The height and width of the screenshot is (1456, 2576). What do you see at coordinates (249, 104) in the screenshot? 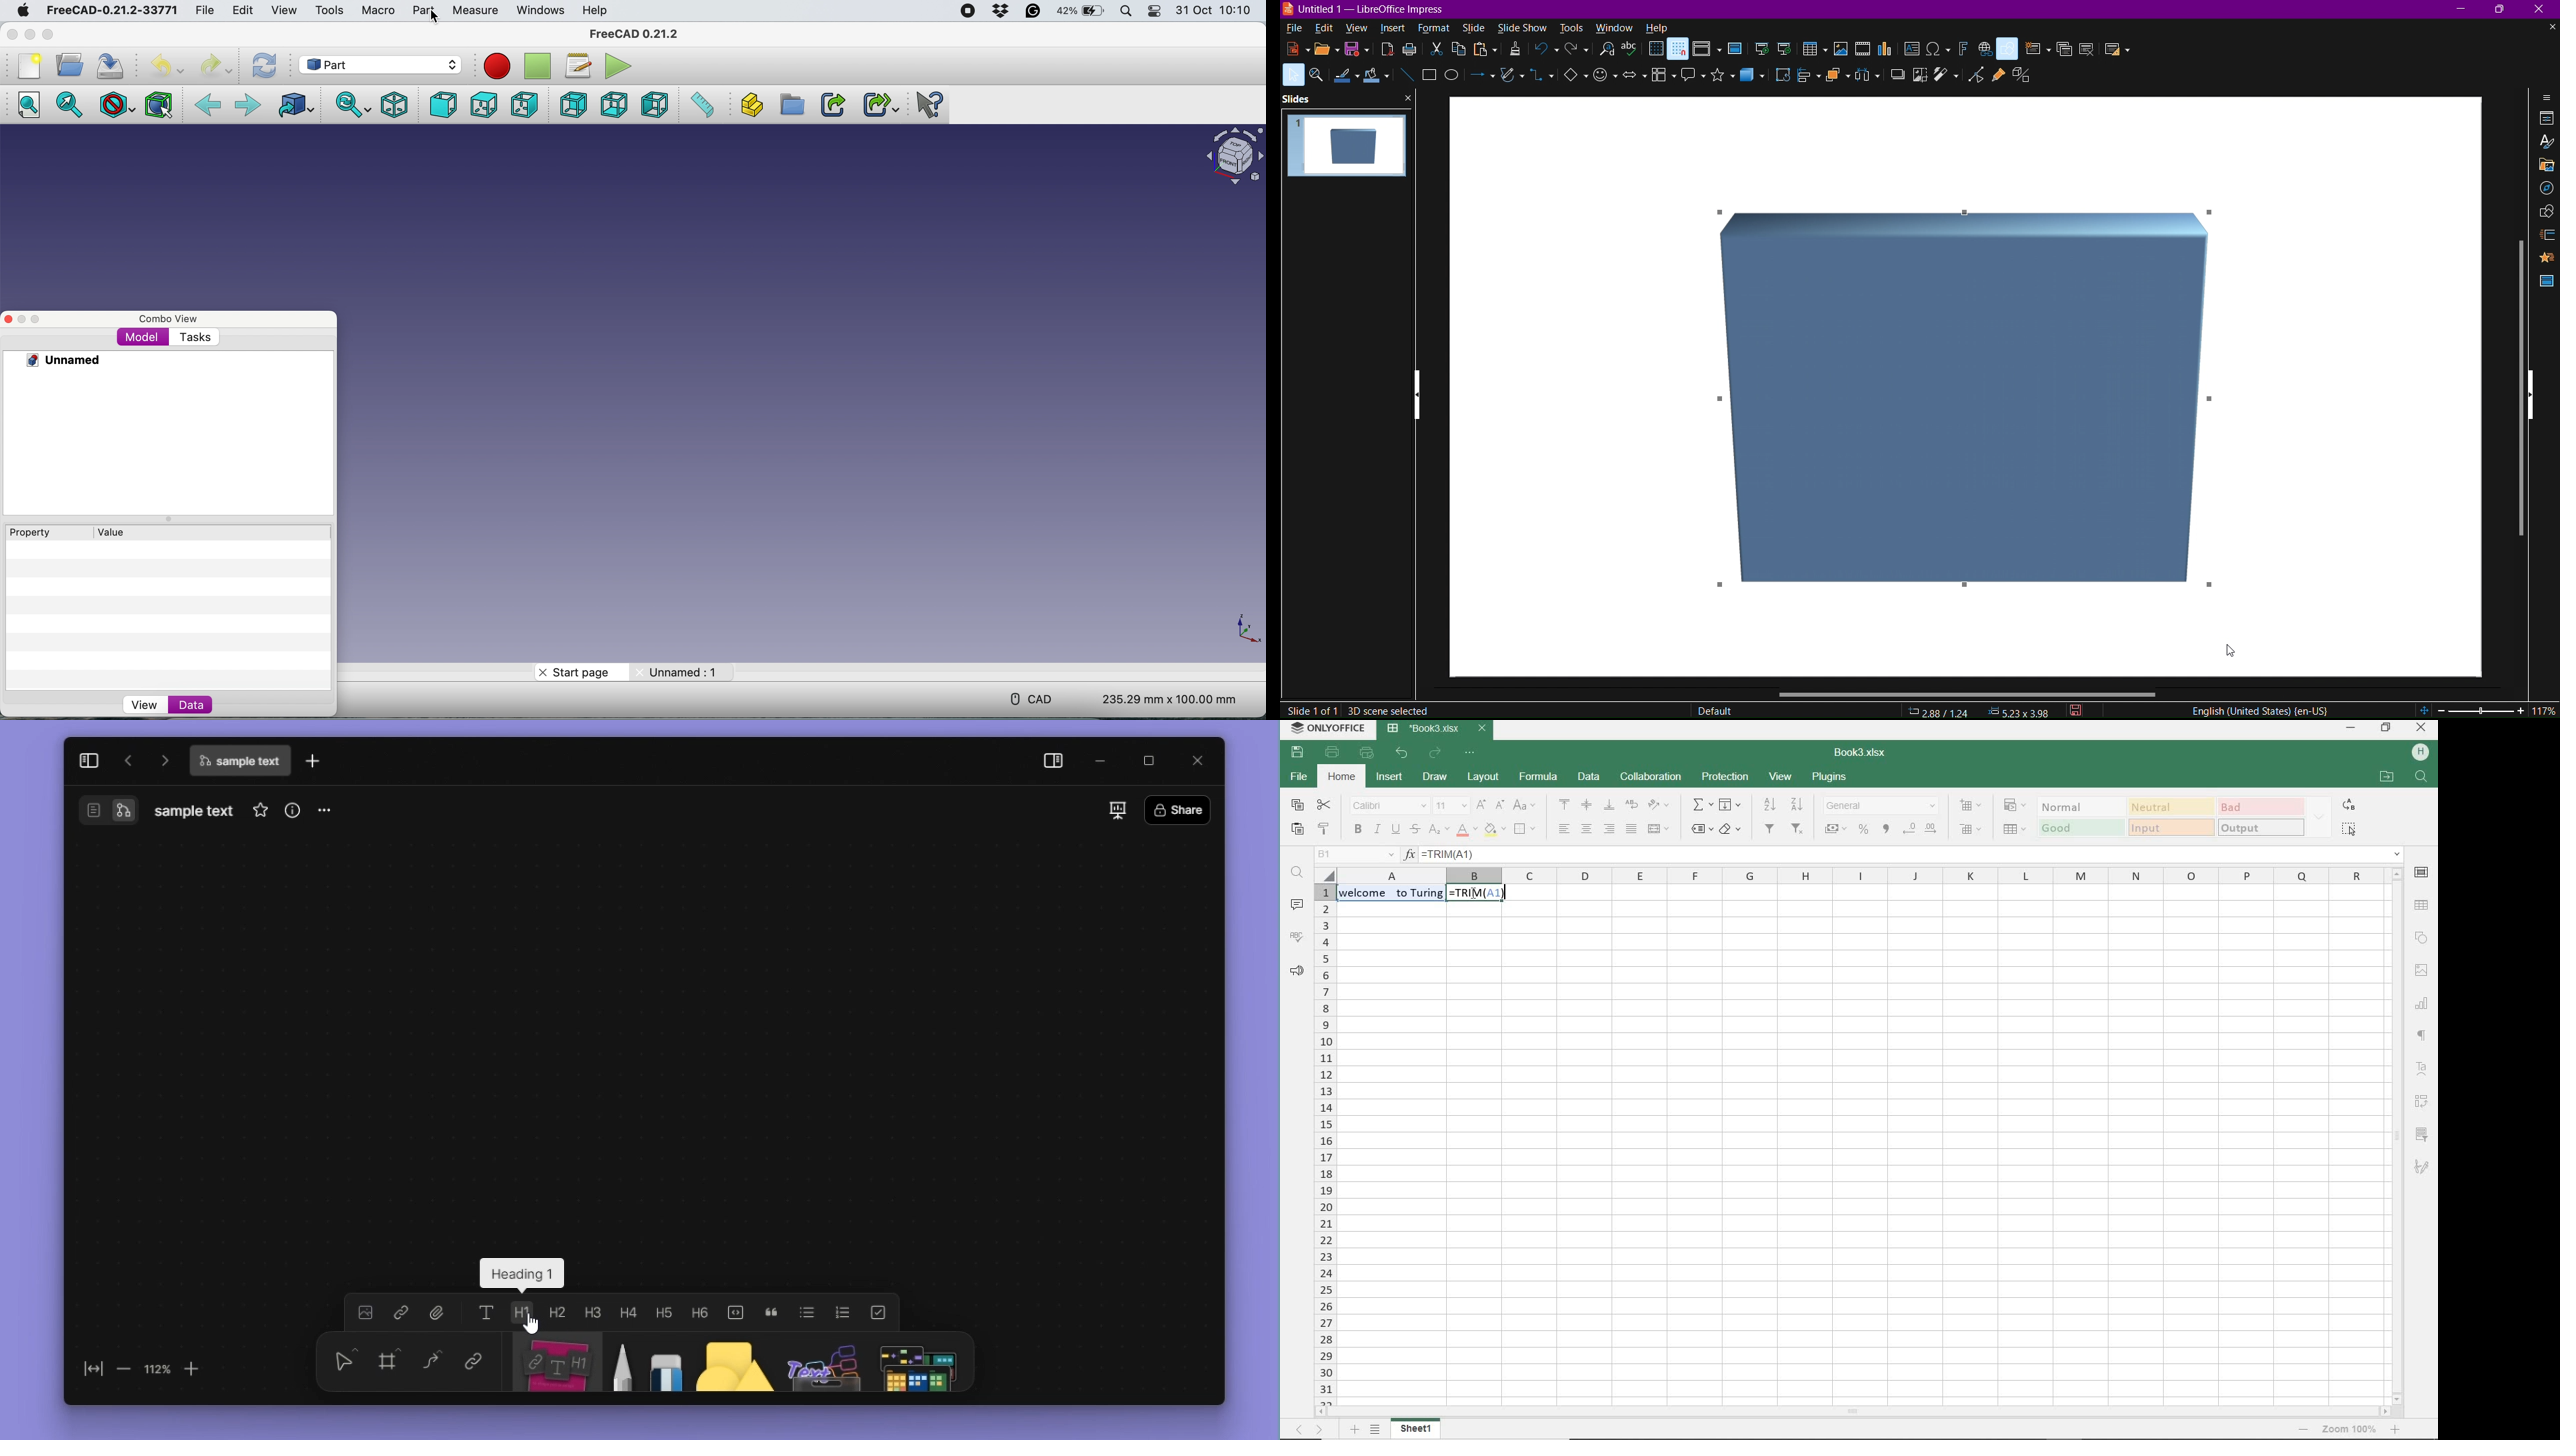
I see `Forward` at bounding box center [249, 104].